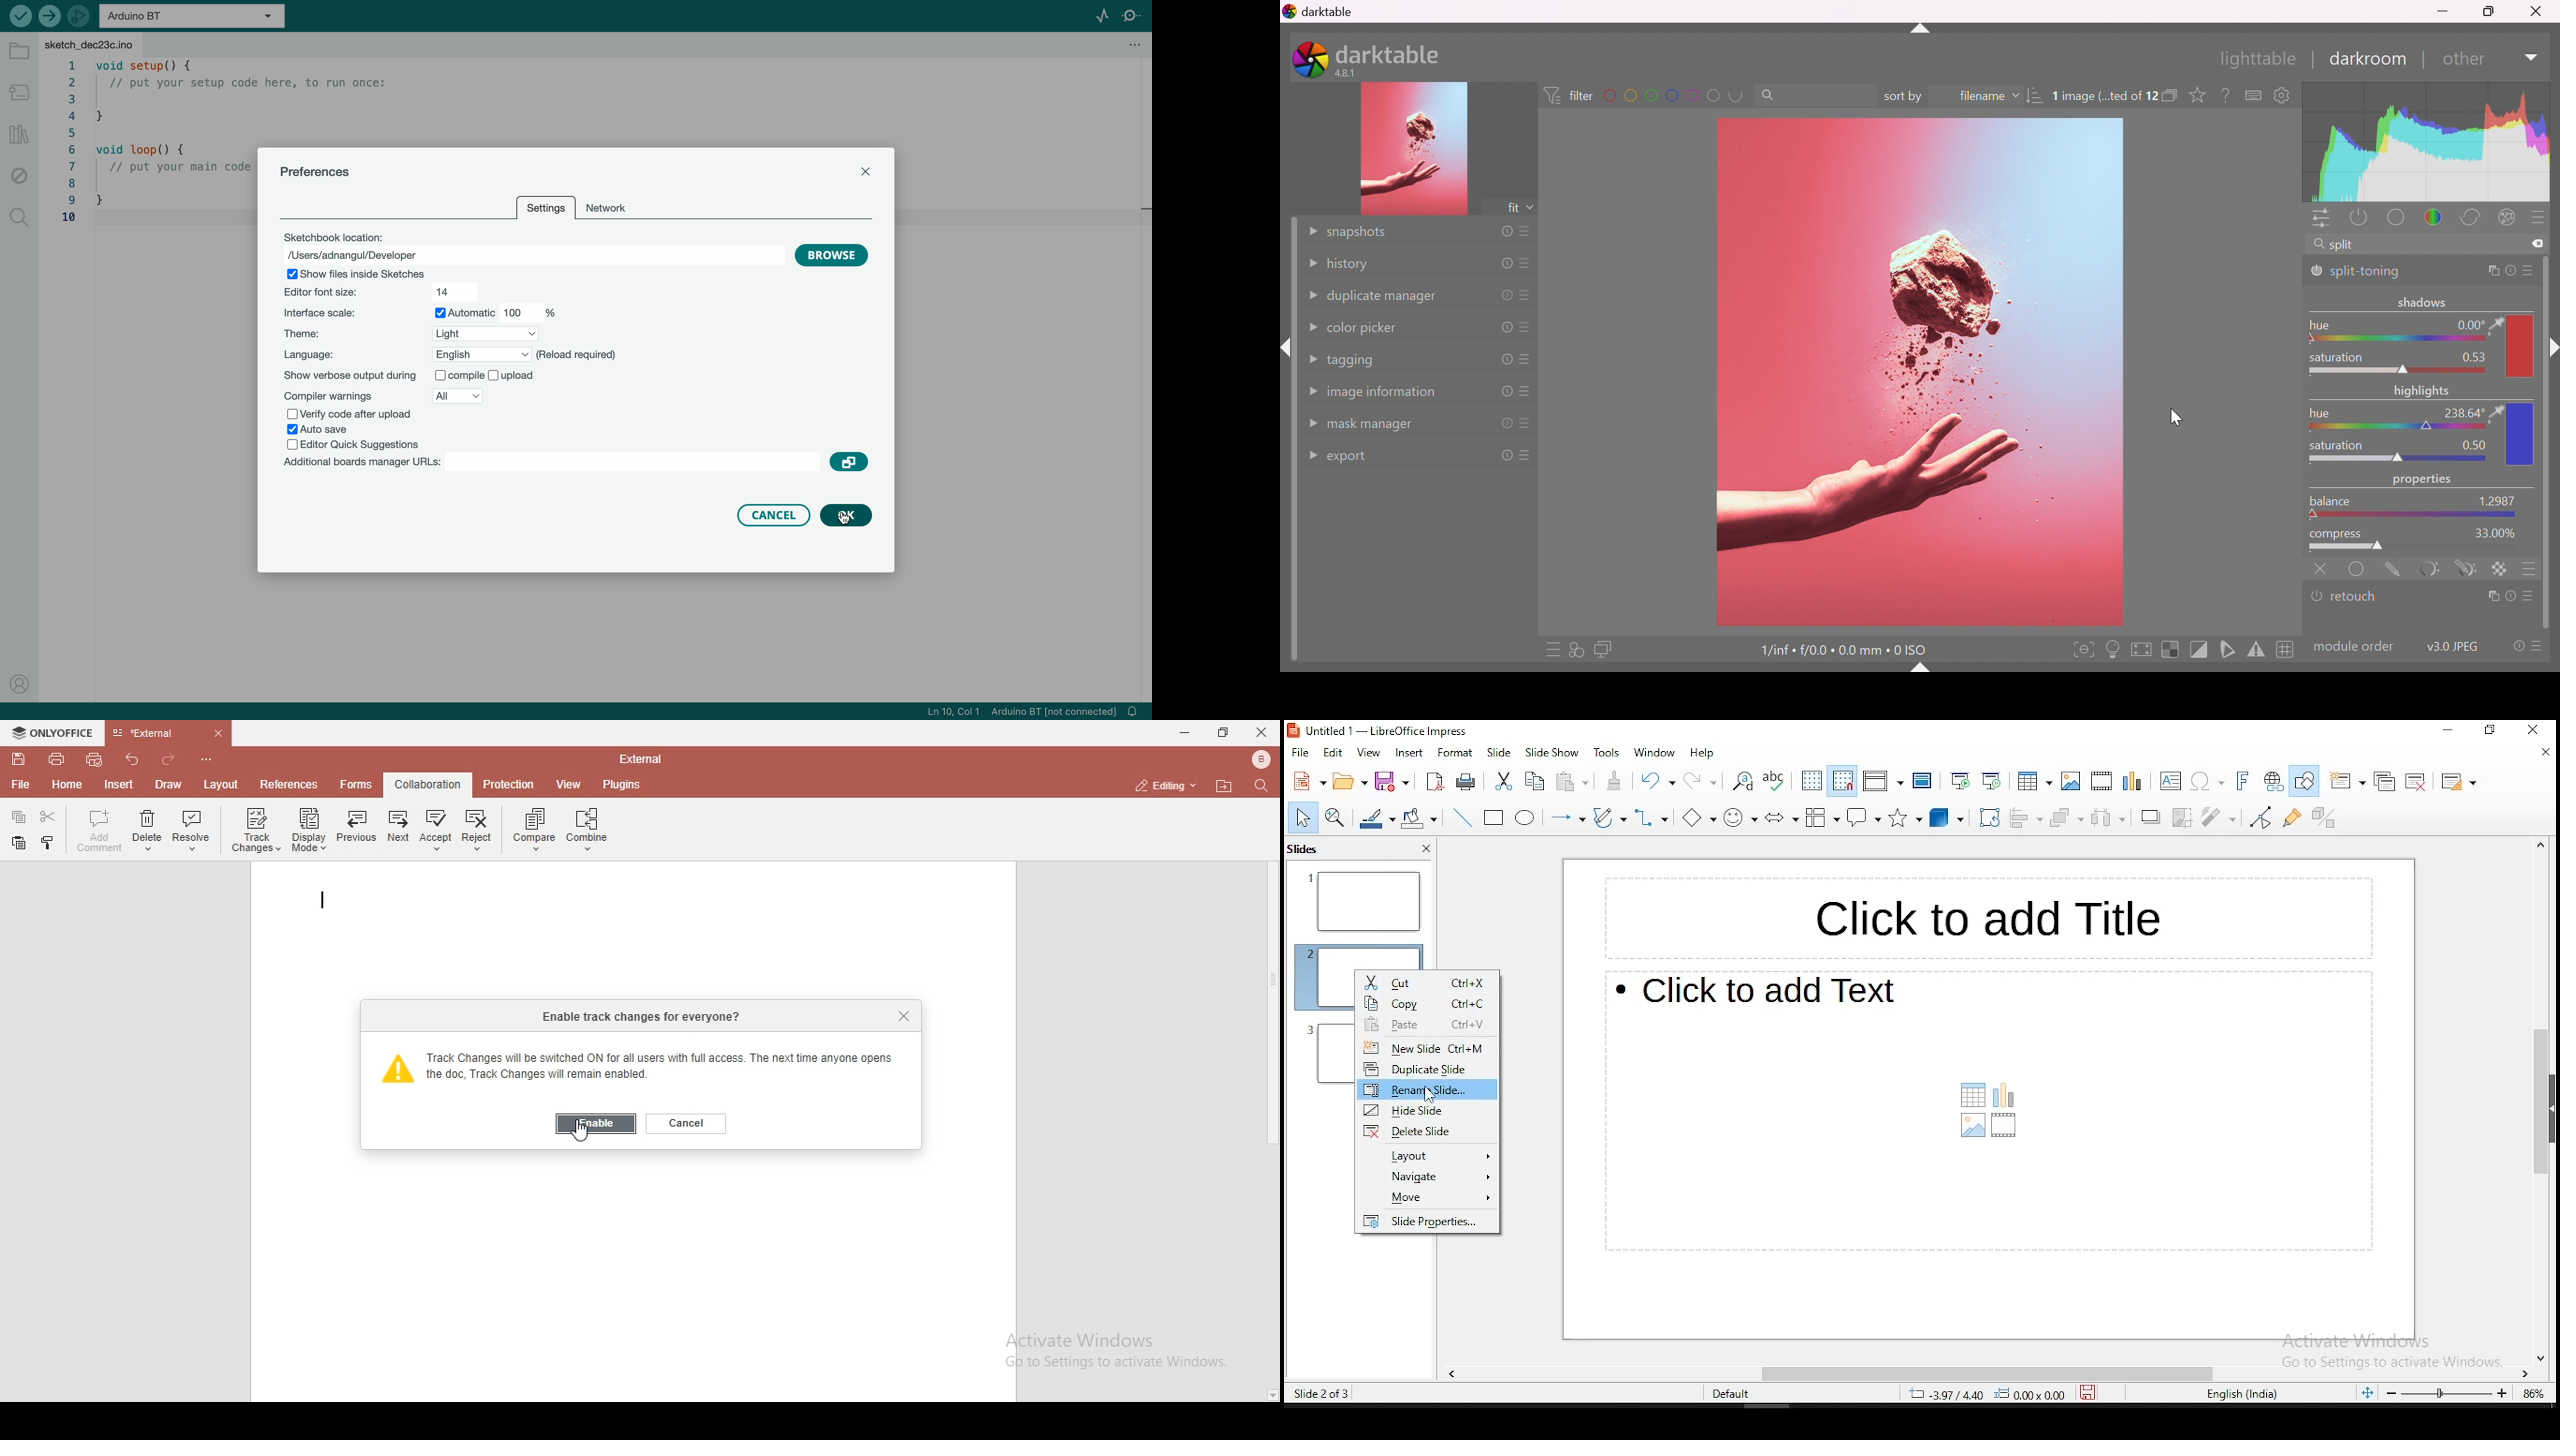 This screenshot has width=2576, height=1456. I want to click on insert chart, so click(2131, 781).